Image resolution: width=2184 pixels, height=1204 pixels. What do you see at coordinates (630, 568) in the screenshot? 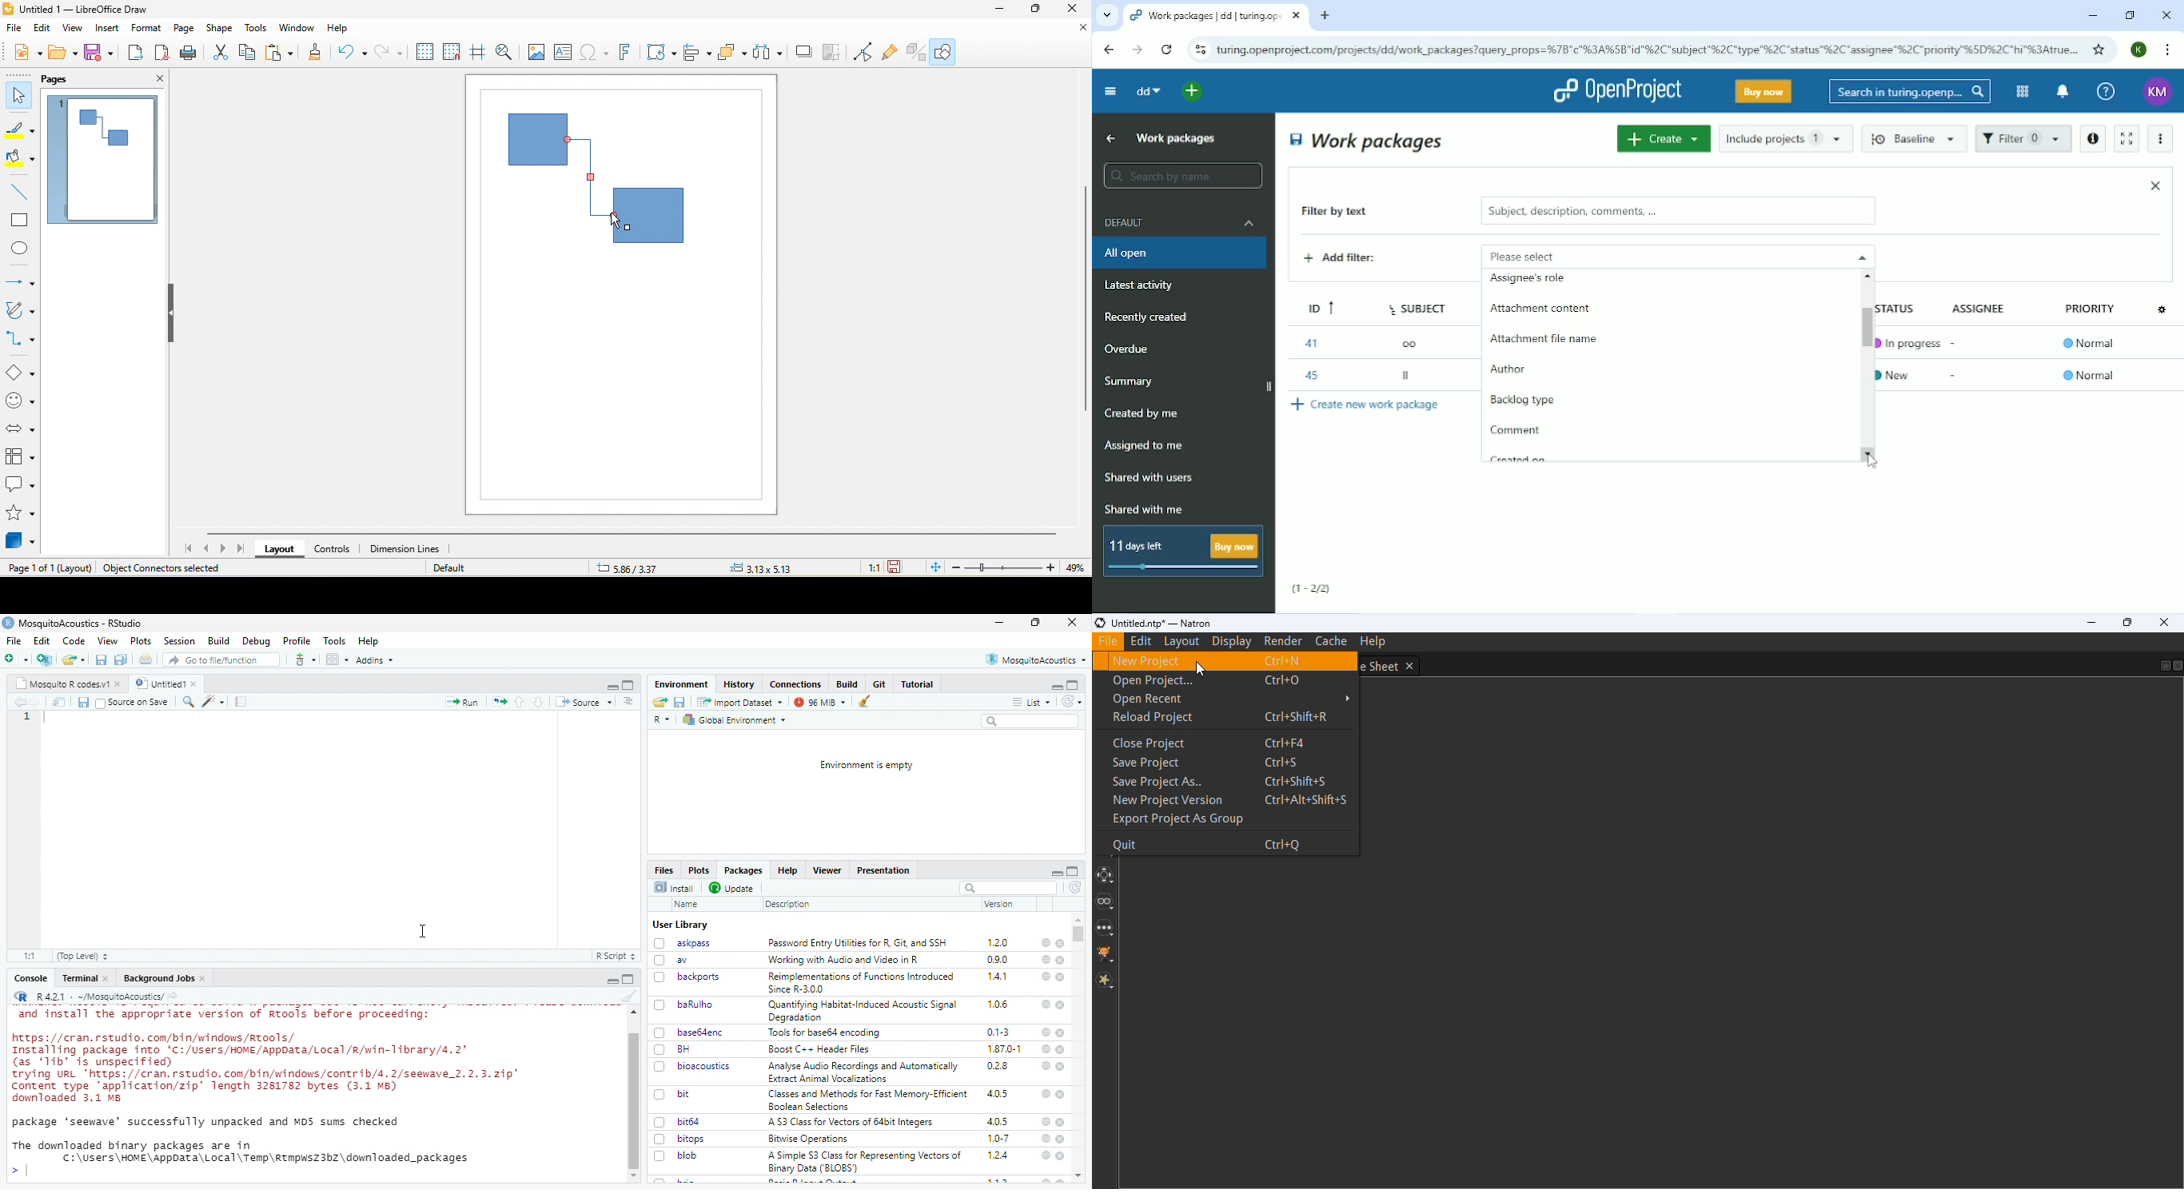
I see `5.86/3.37` at bounding box center [630, 568].